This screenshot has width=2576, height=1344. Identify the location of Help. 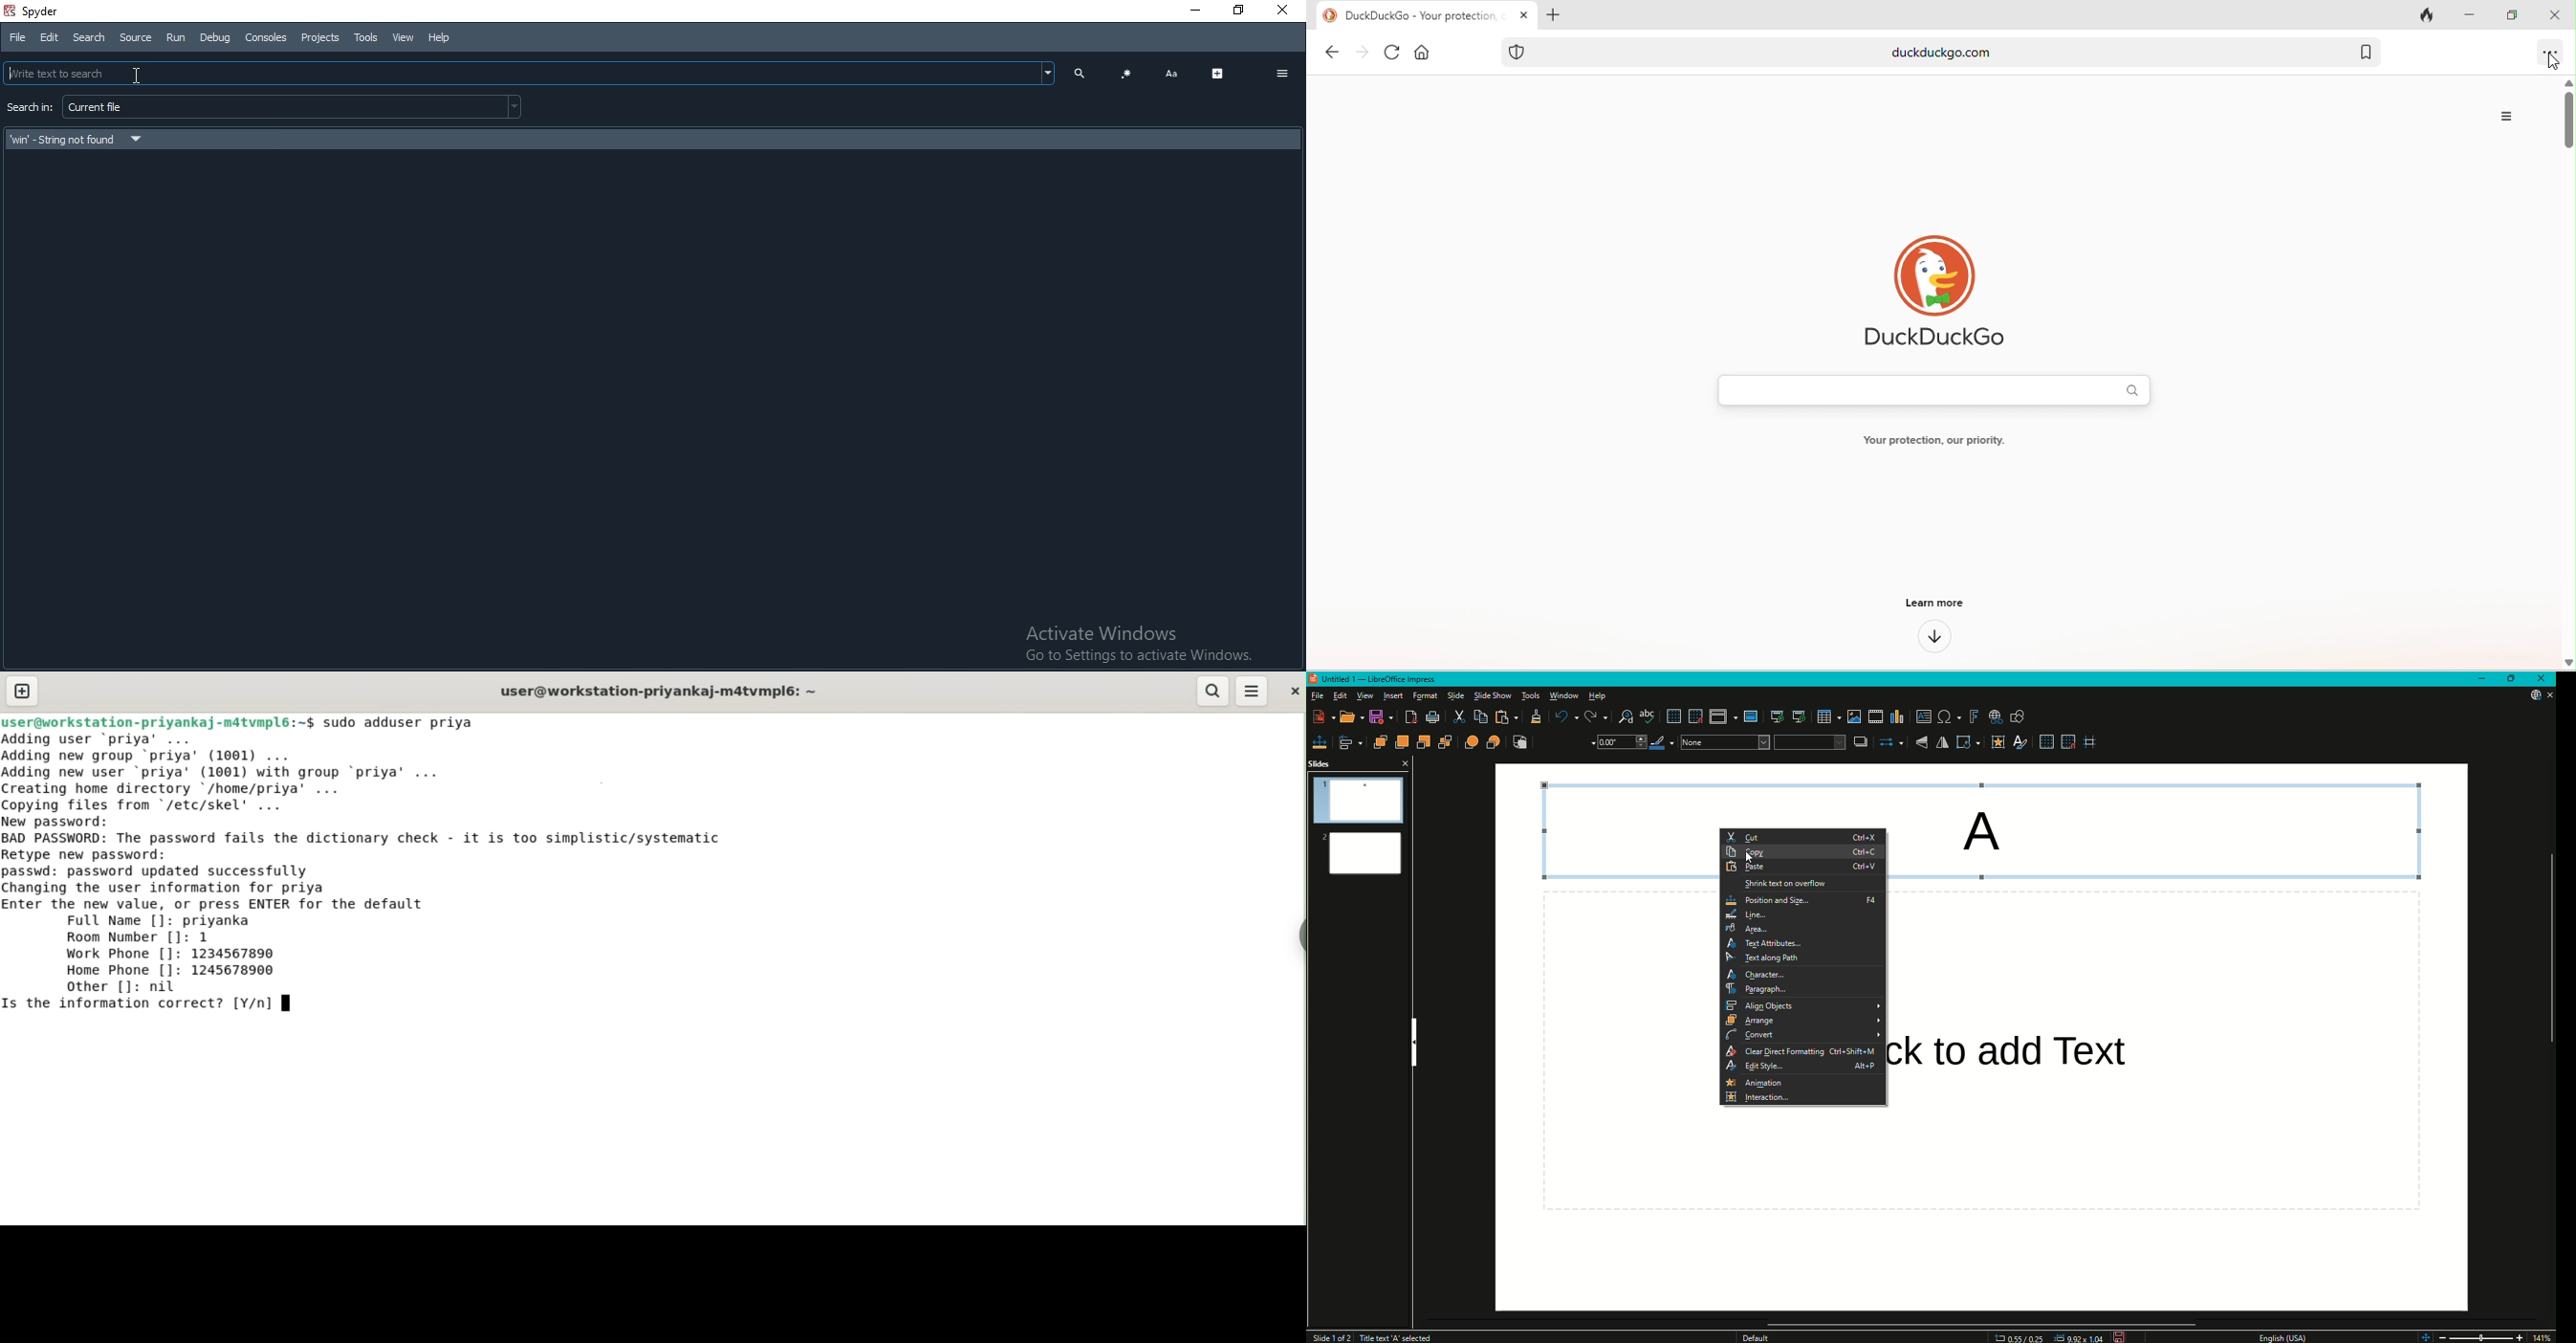
(446, 36).